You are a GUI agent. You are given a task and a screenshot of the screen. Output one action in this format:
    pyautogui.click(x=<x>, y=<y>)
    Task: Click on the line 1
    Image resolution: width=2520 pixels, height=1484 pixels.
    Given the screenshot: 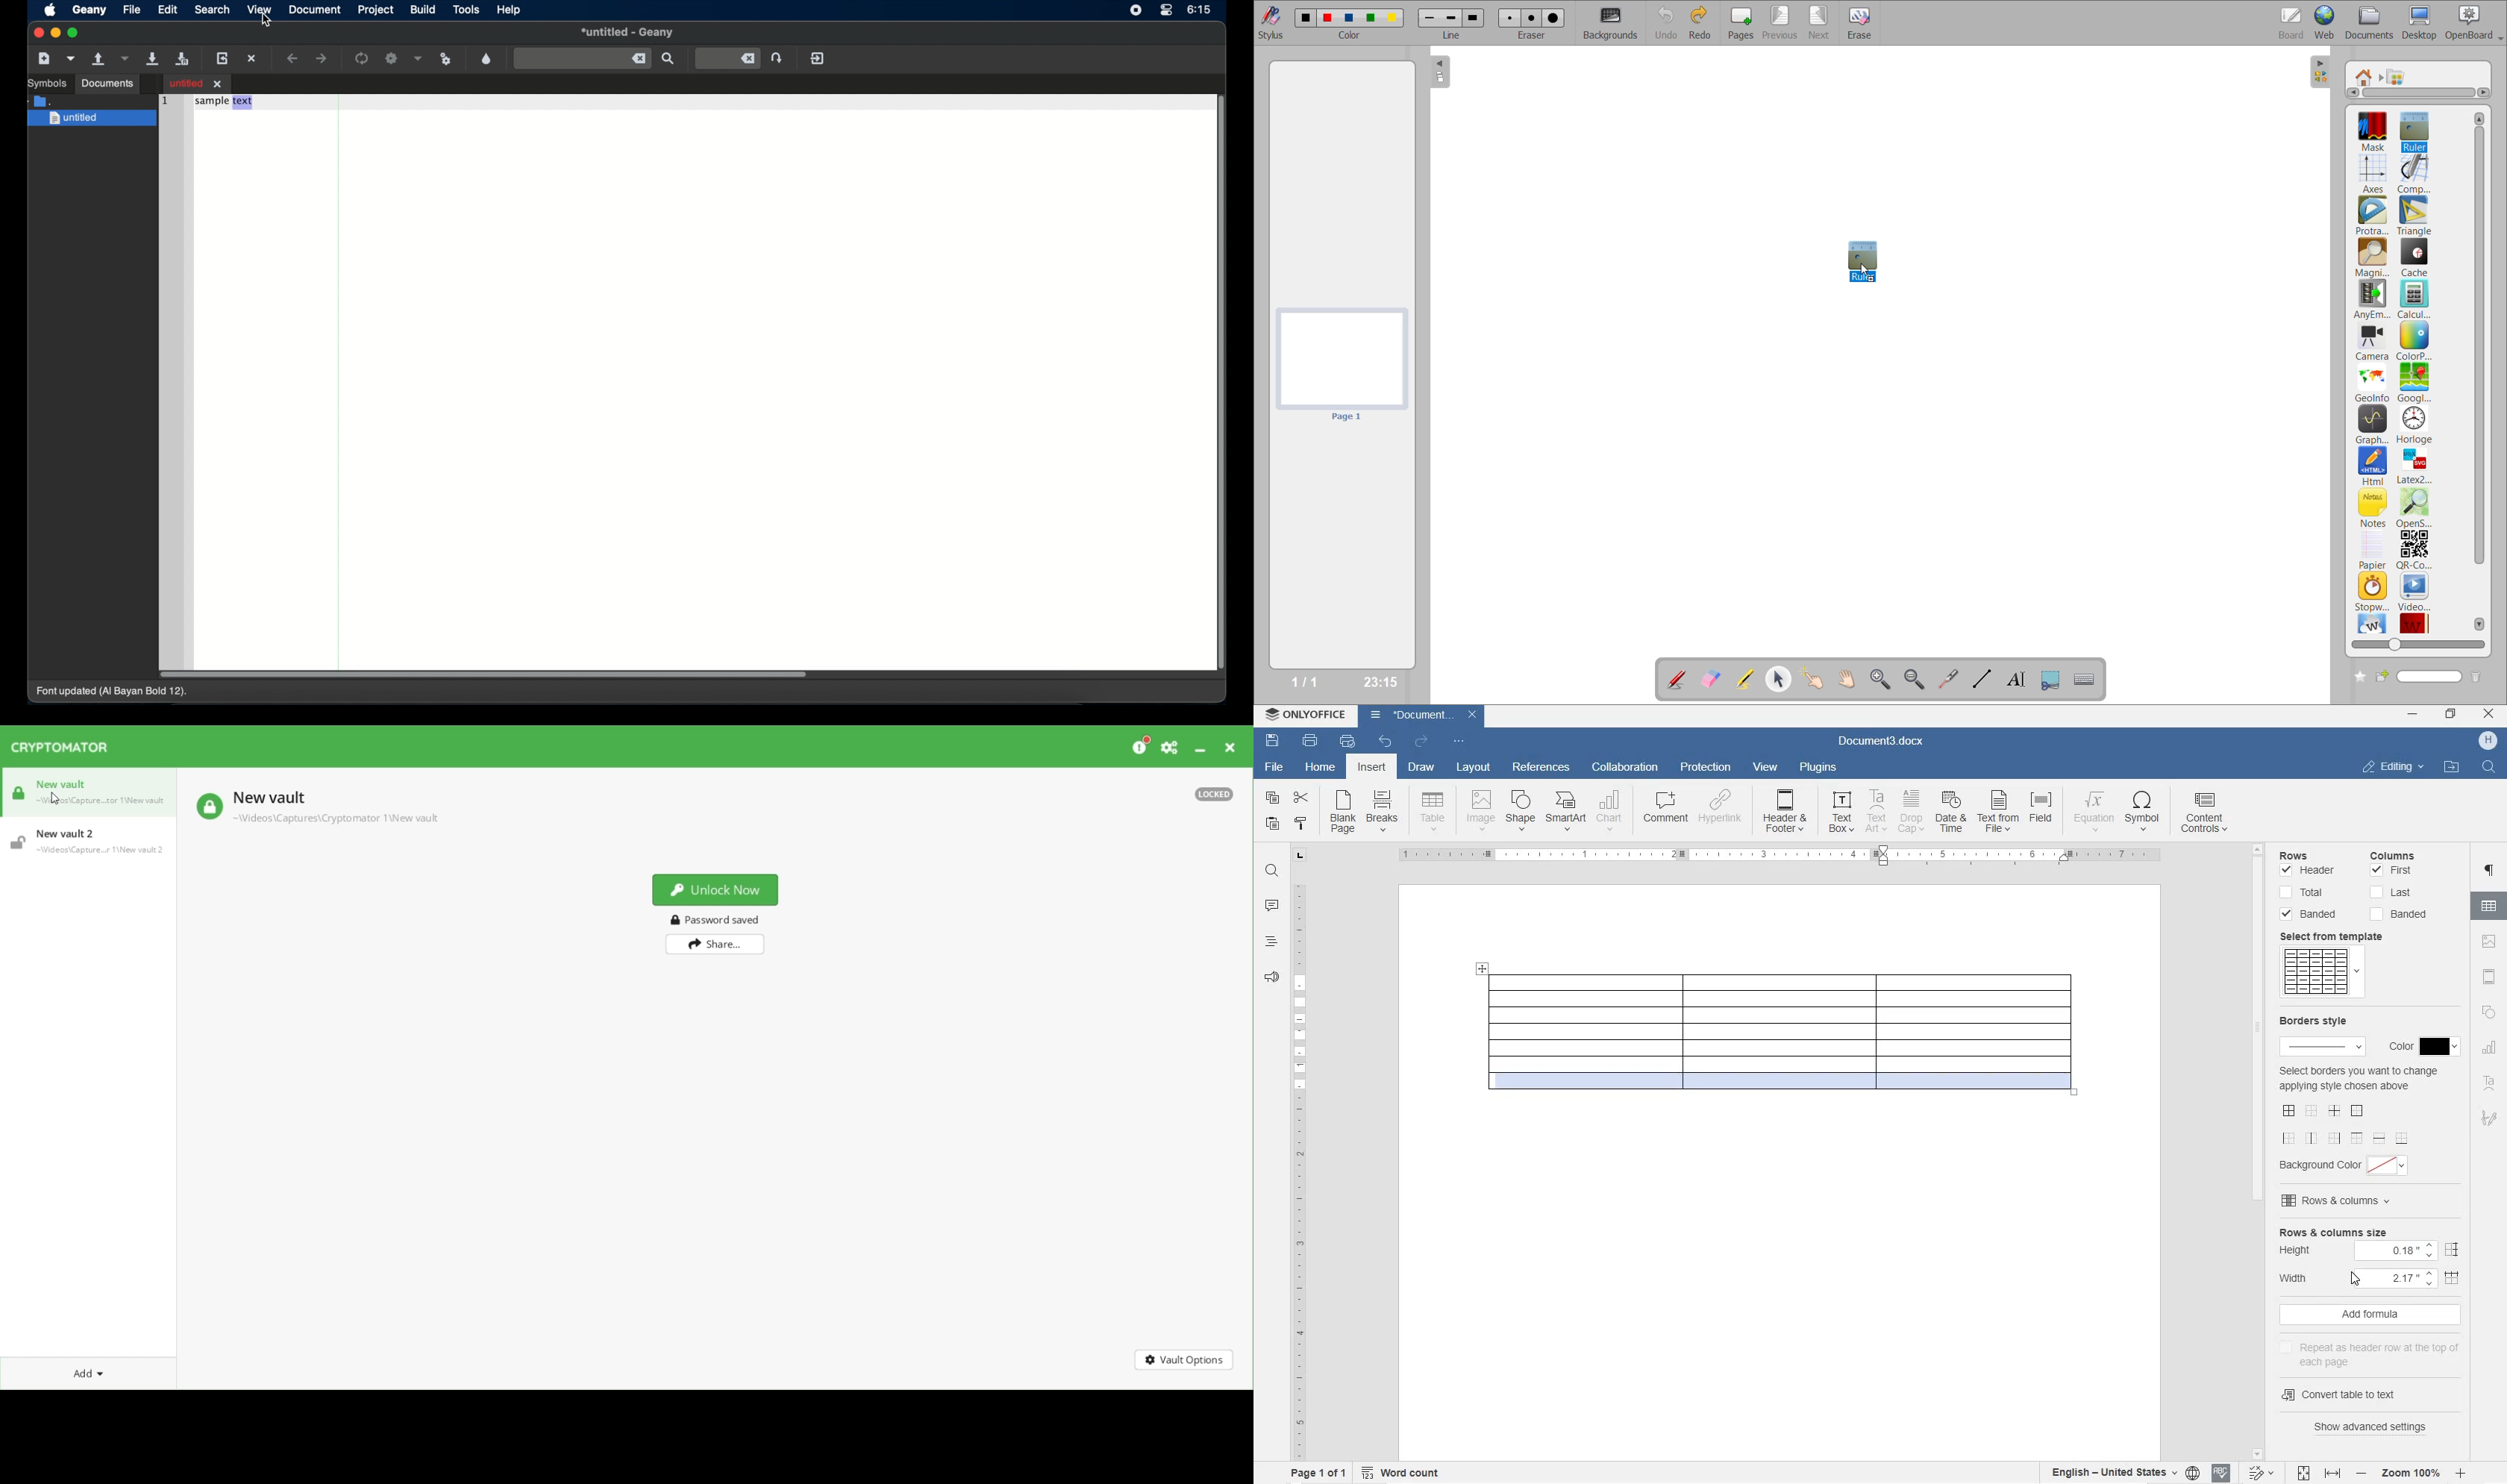 What is the action you would take?
    pyautogui.click(x=1430, y=19)
    